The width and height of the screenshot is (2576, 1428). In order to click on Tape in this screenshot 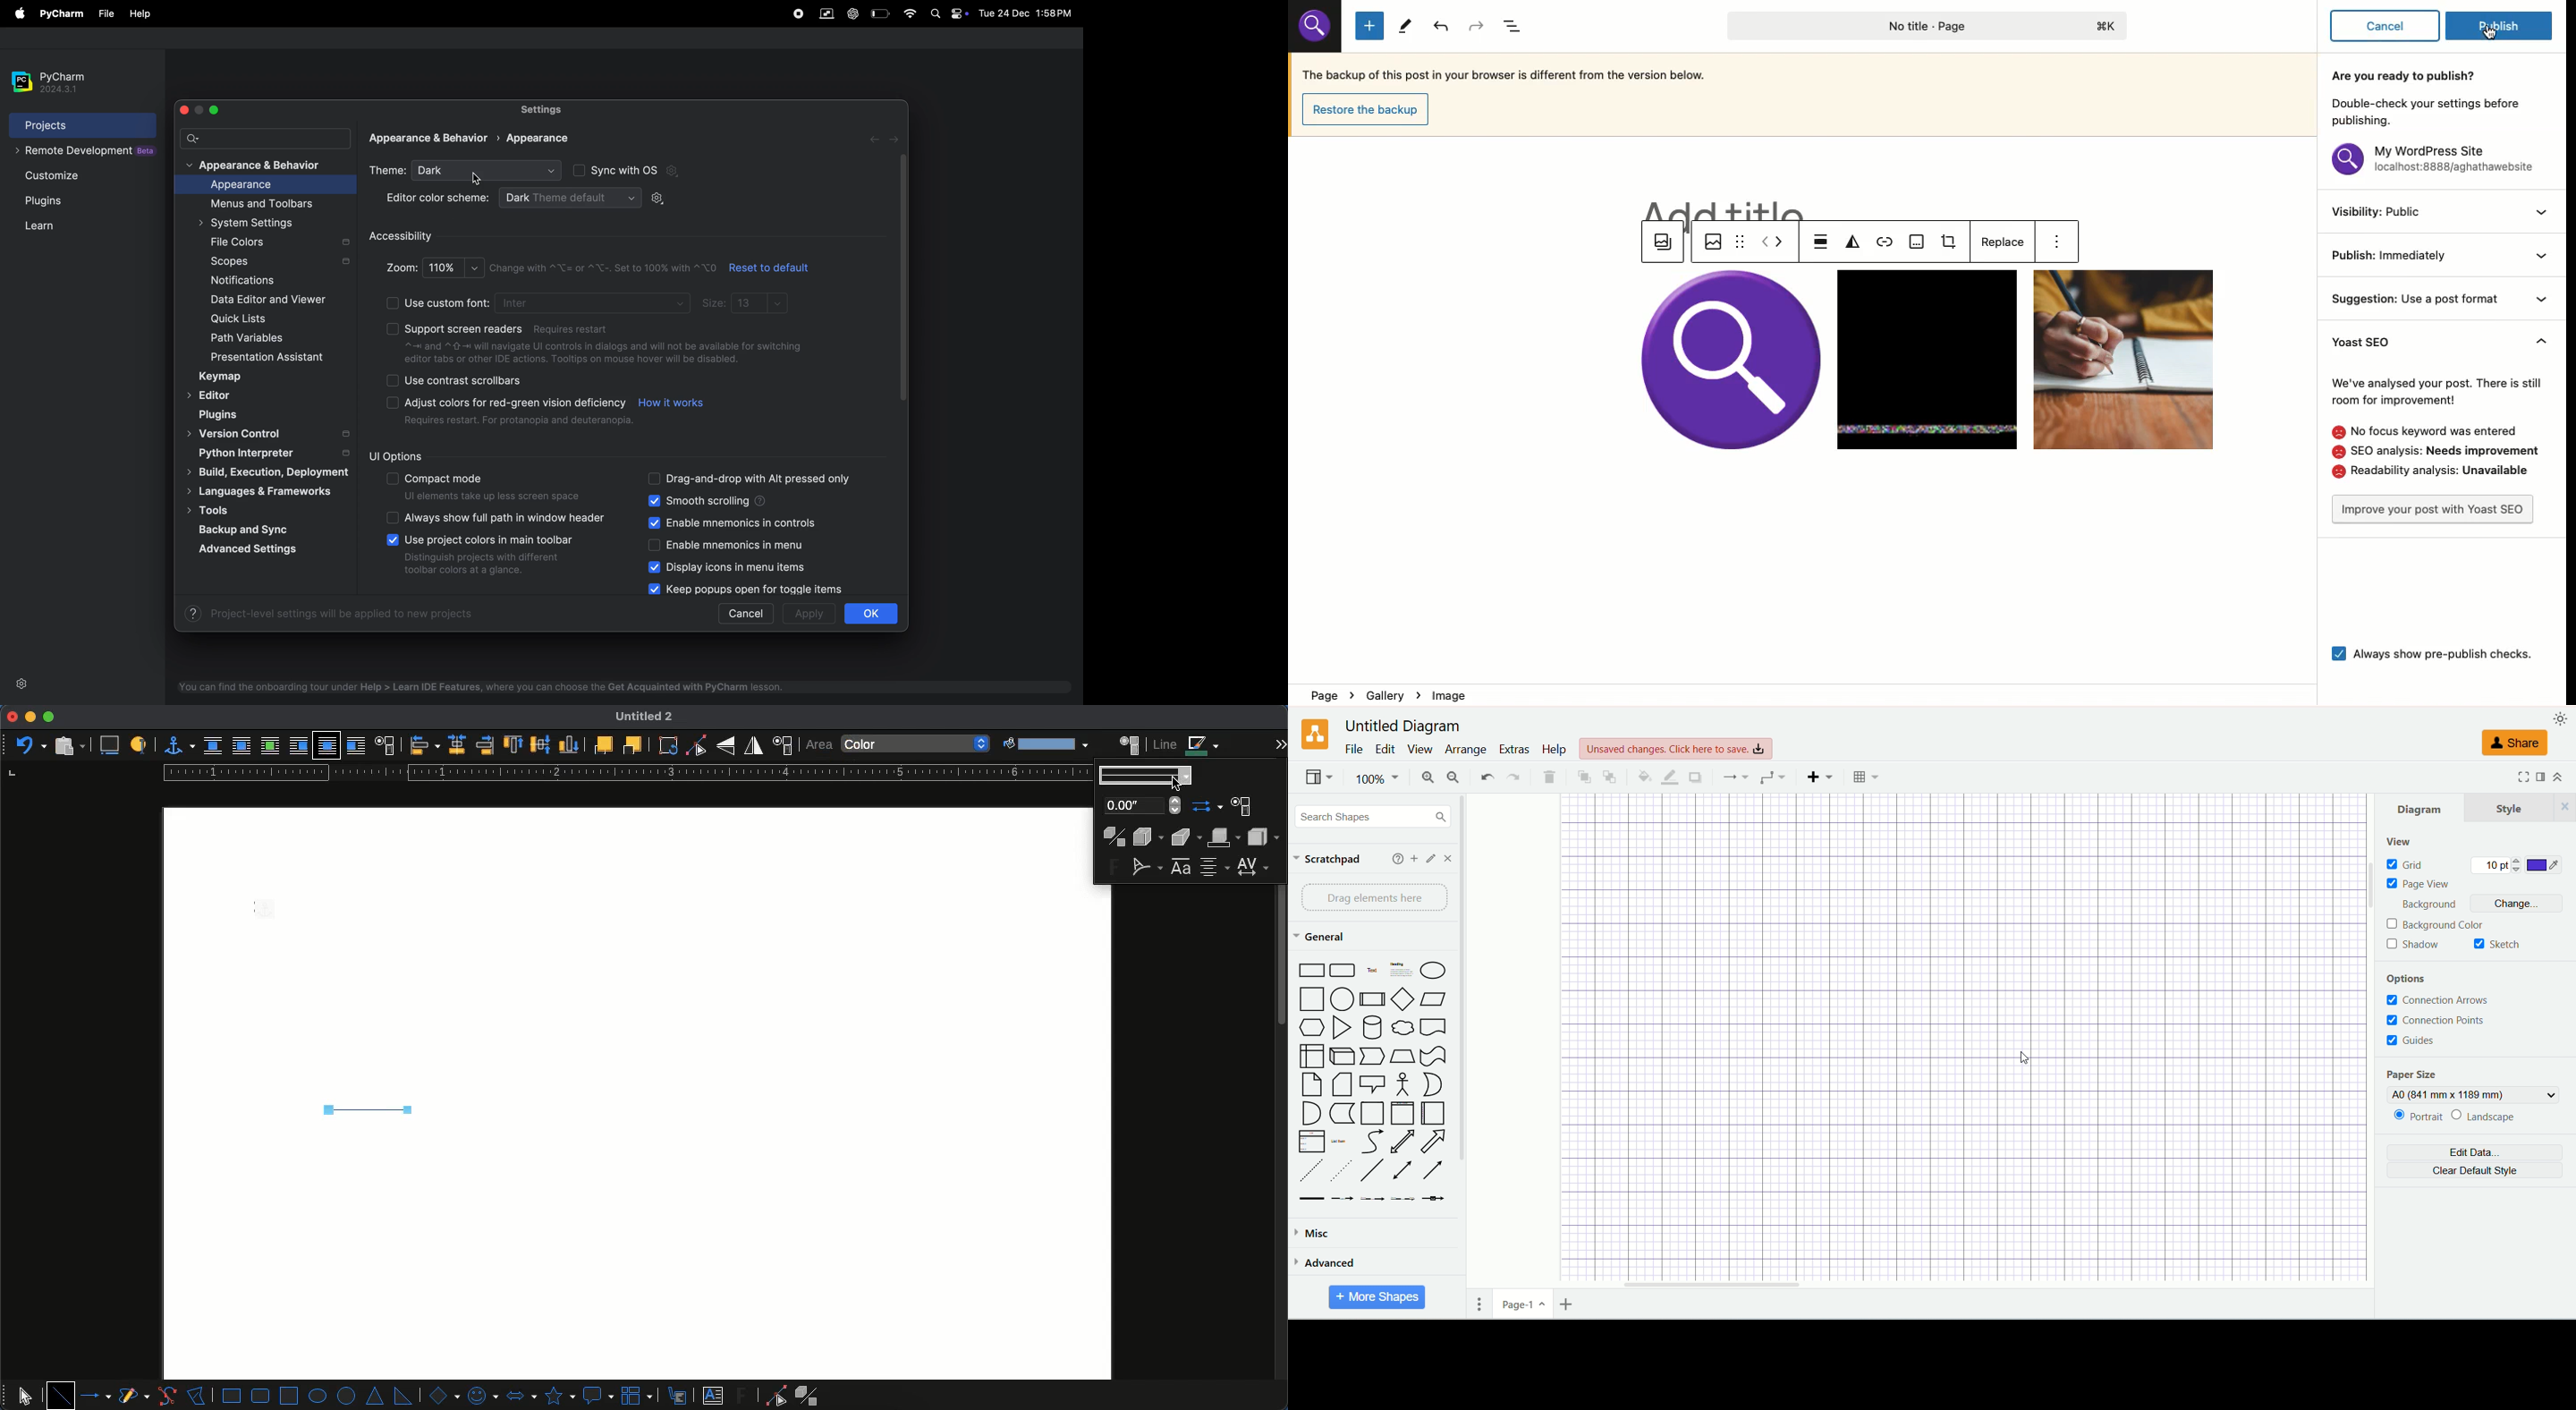, I will do `click(1433, 1057)`.